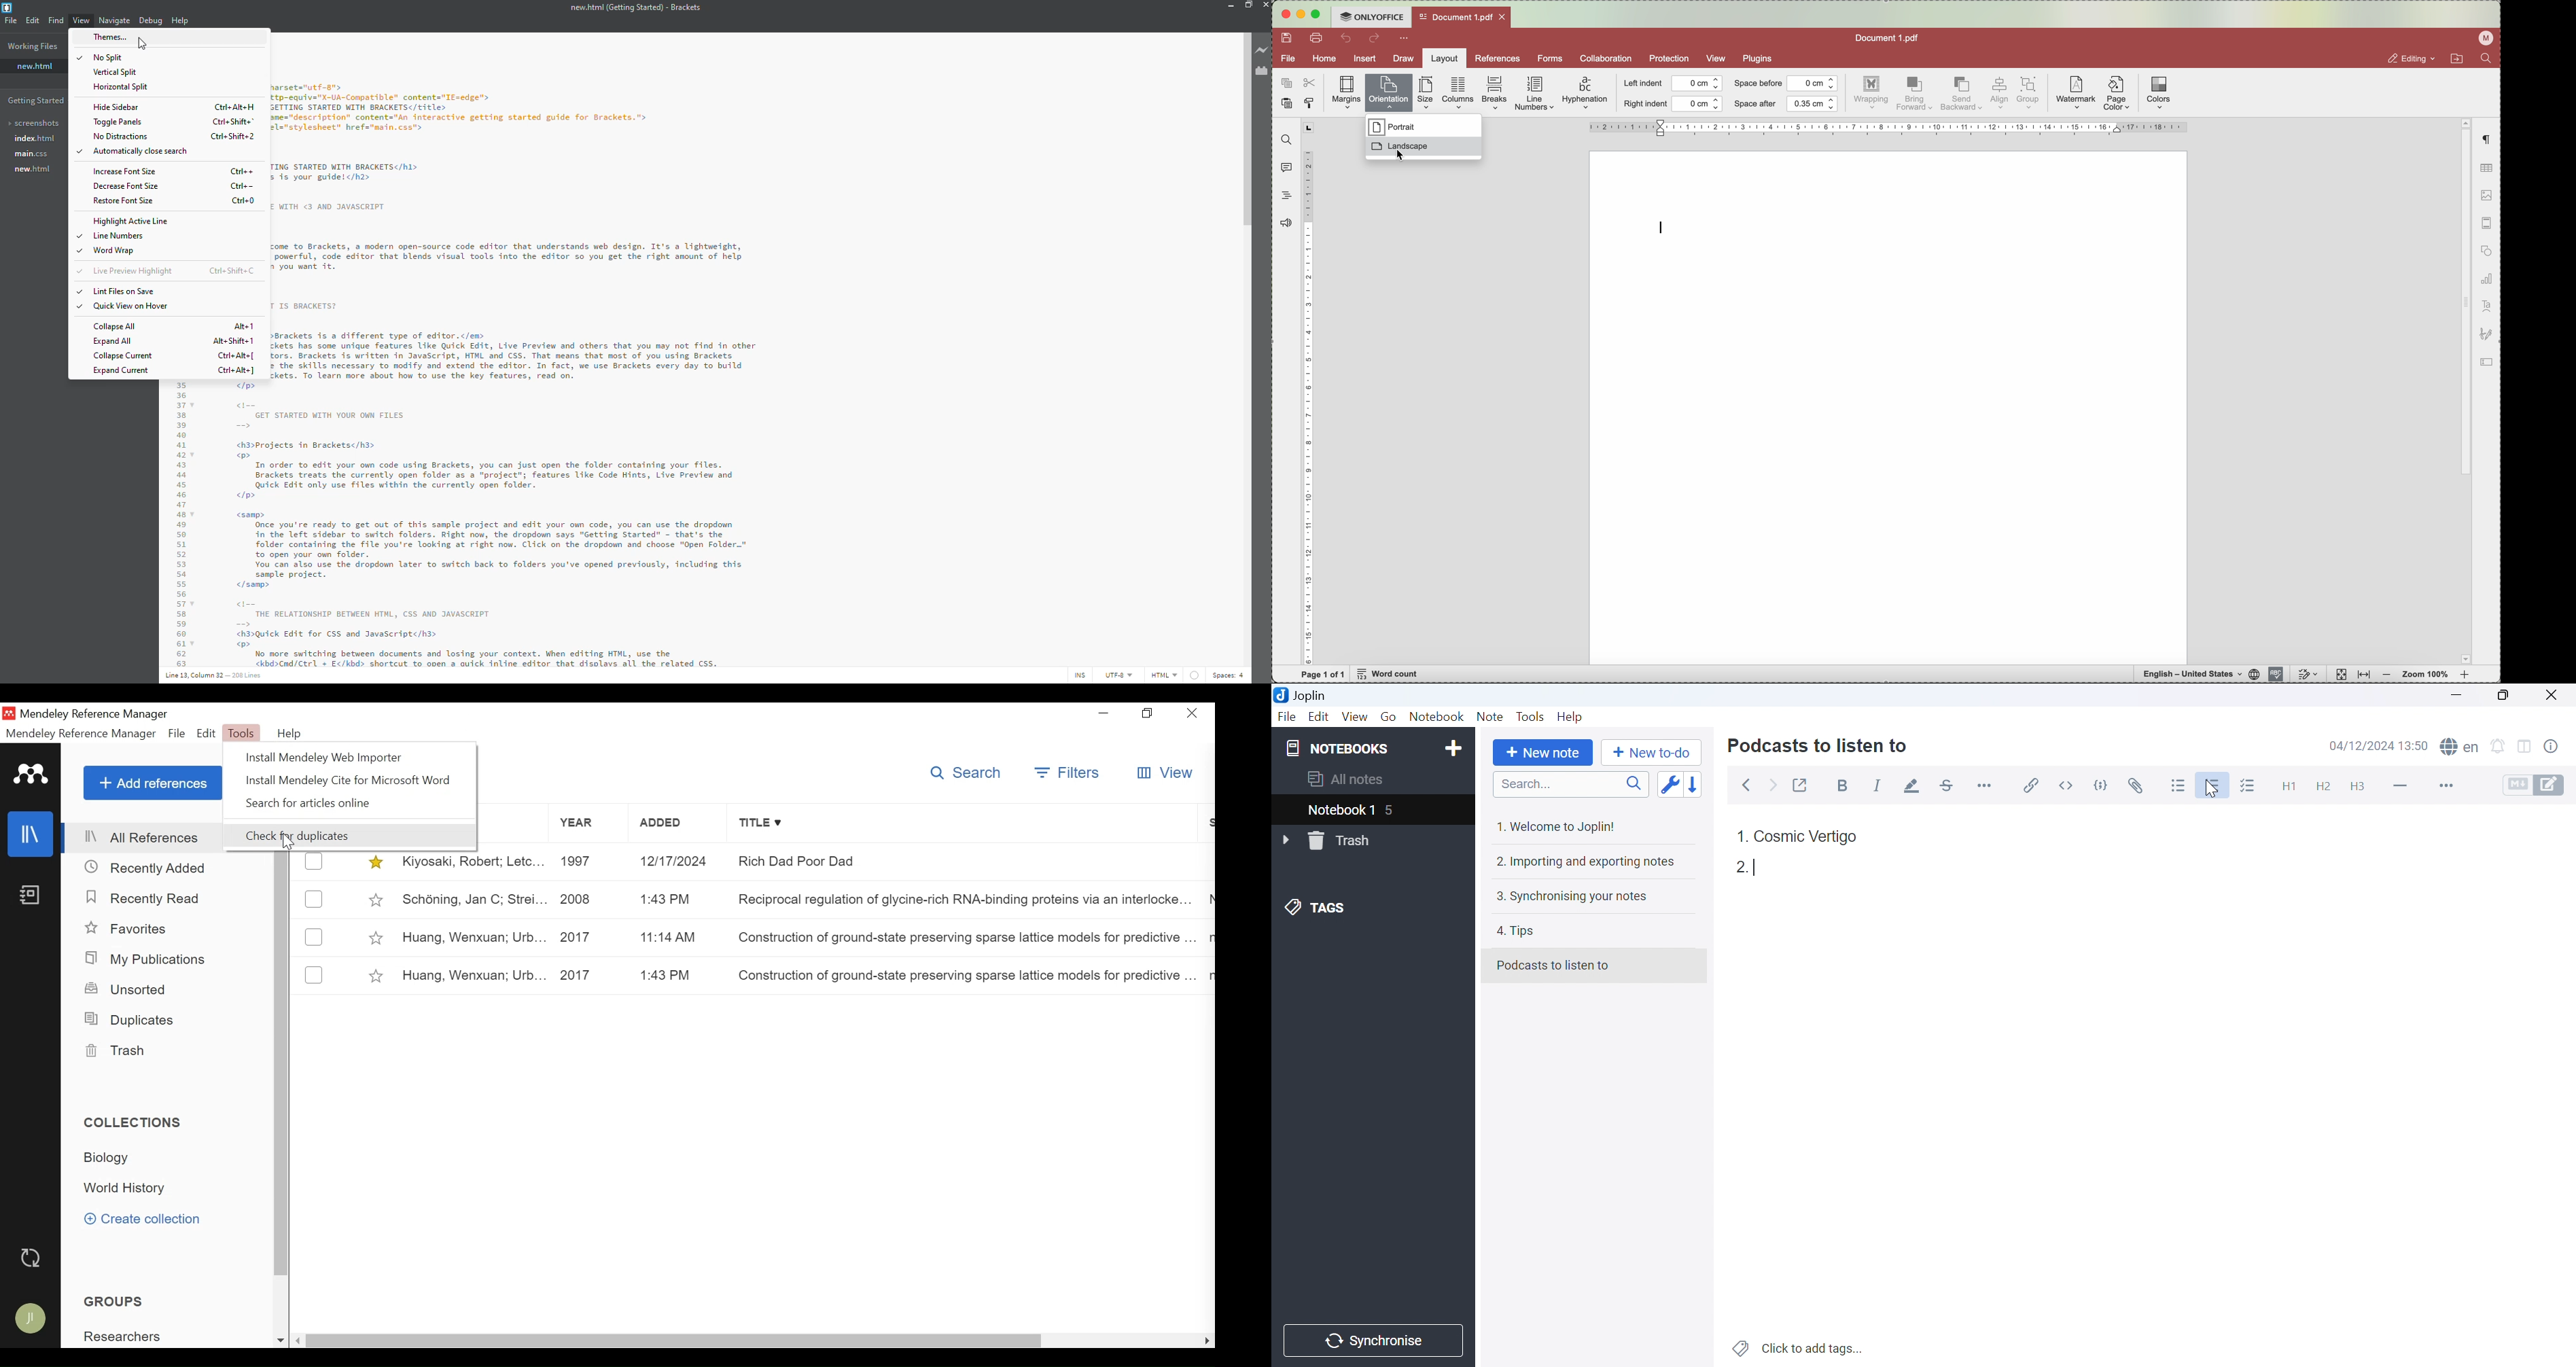 This screenshot has height=1372, width=2576. I want to click on Notebook 1, so click(1340, 811).